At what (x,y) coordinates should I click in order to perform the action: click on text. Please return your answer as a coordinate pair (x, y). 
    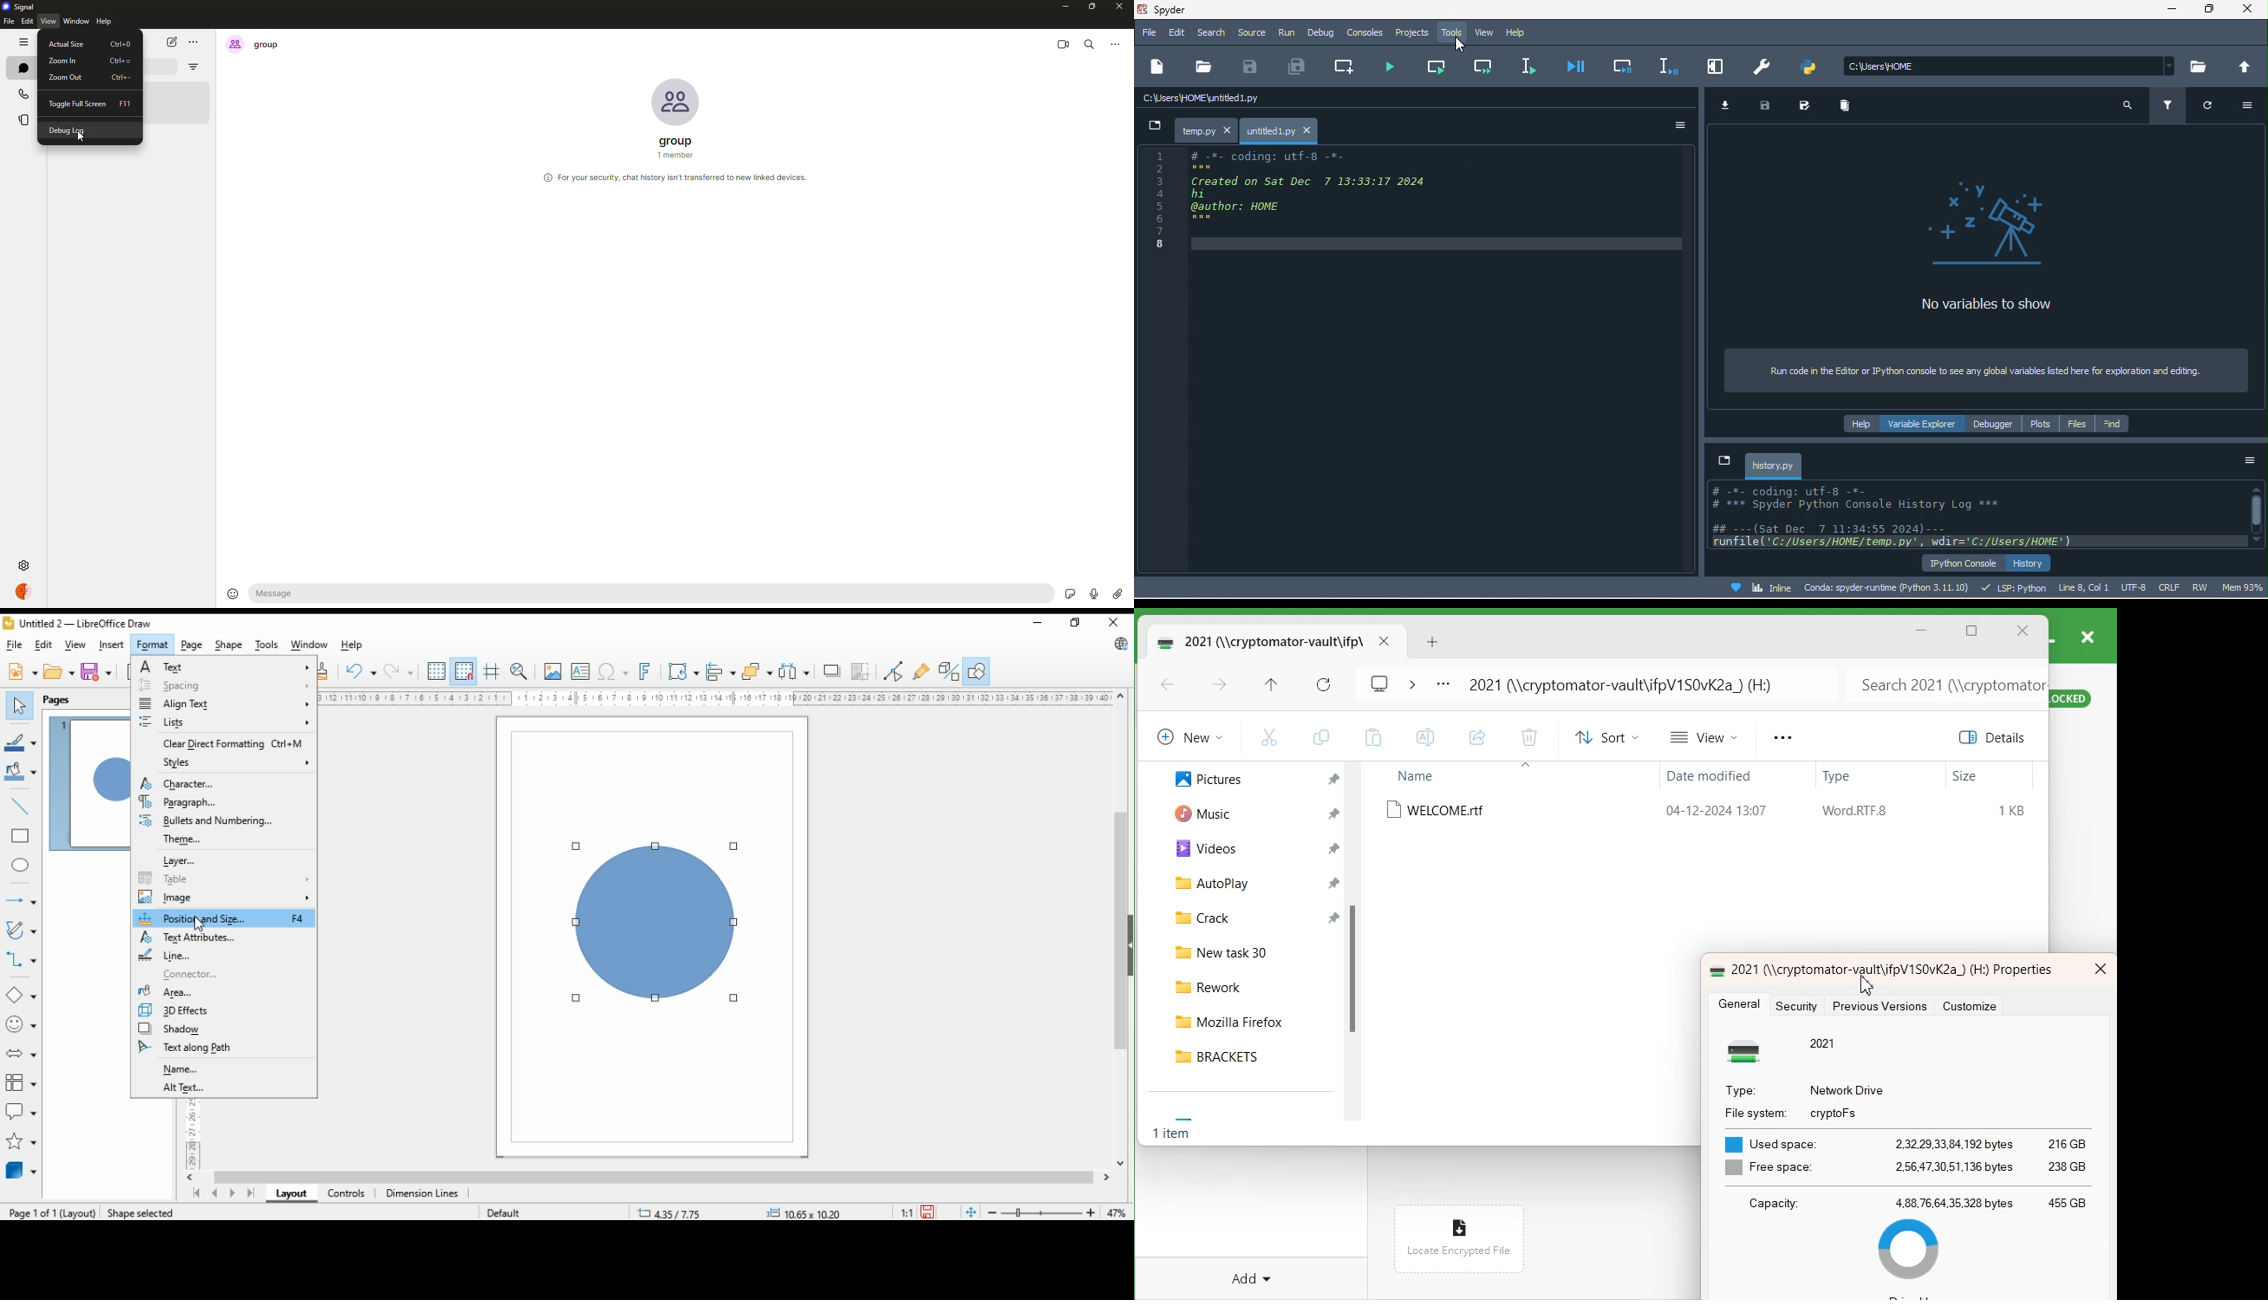
    Looking at the image, I should click on (224, 666).